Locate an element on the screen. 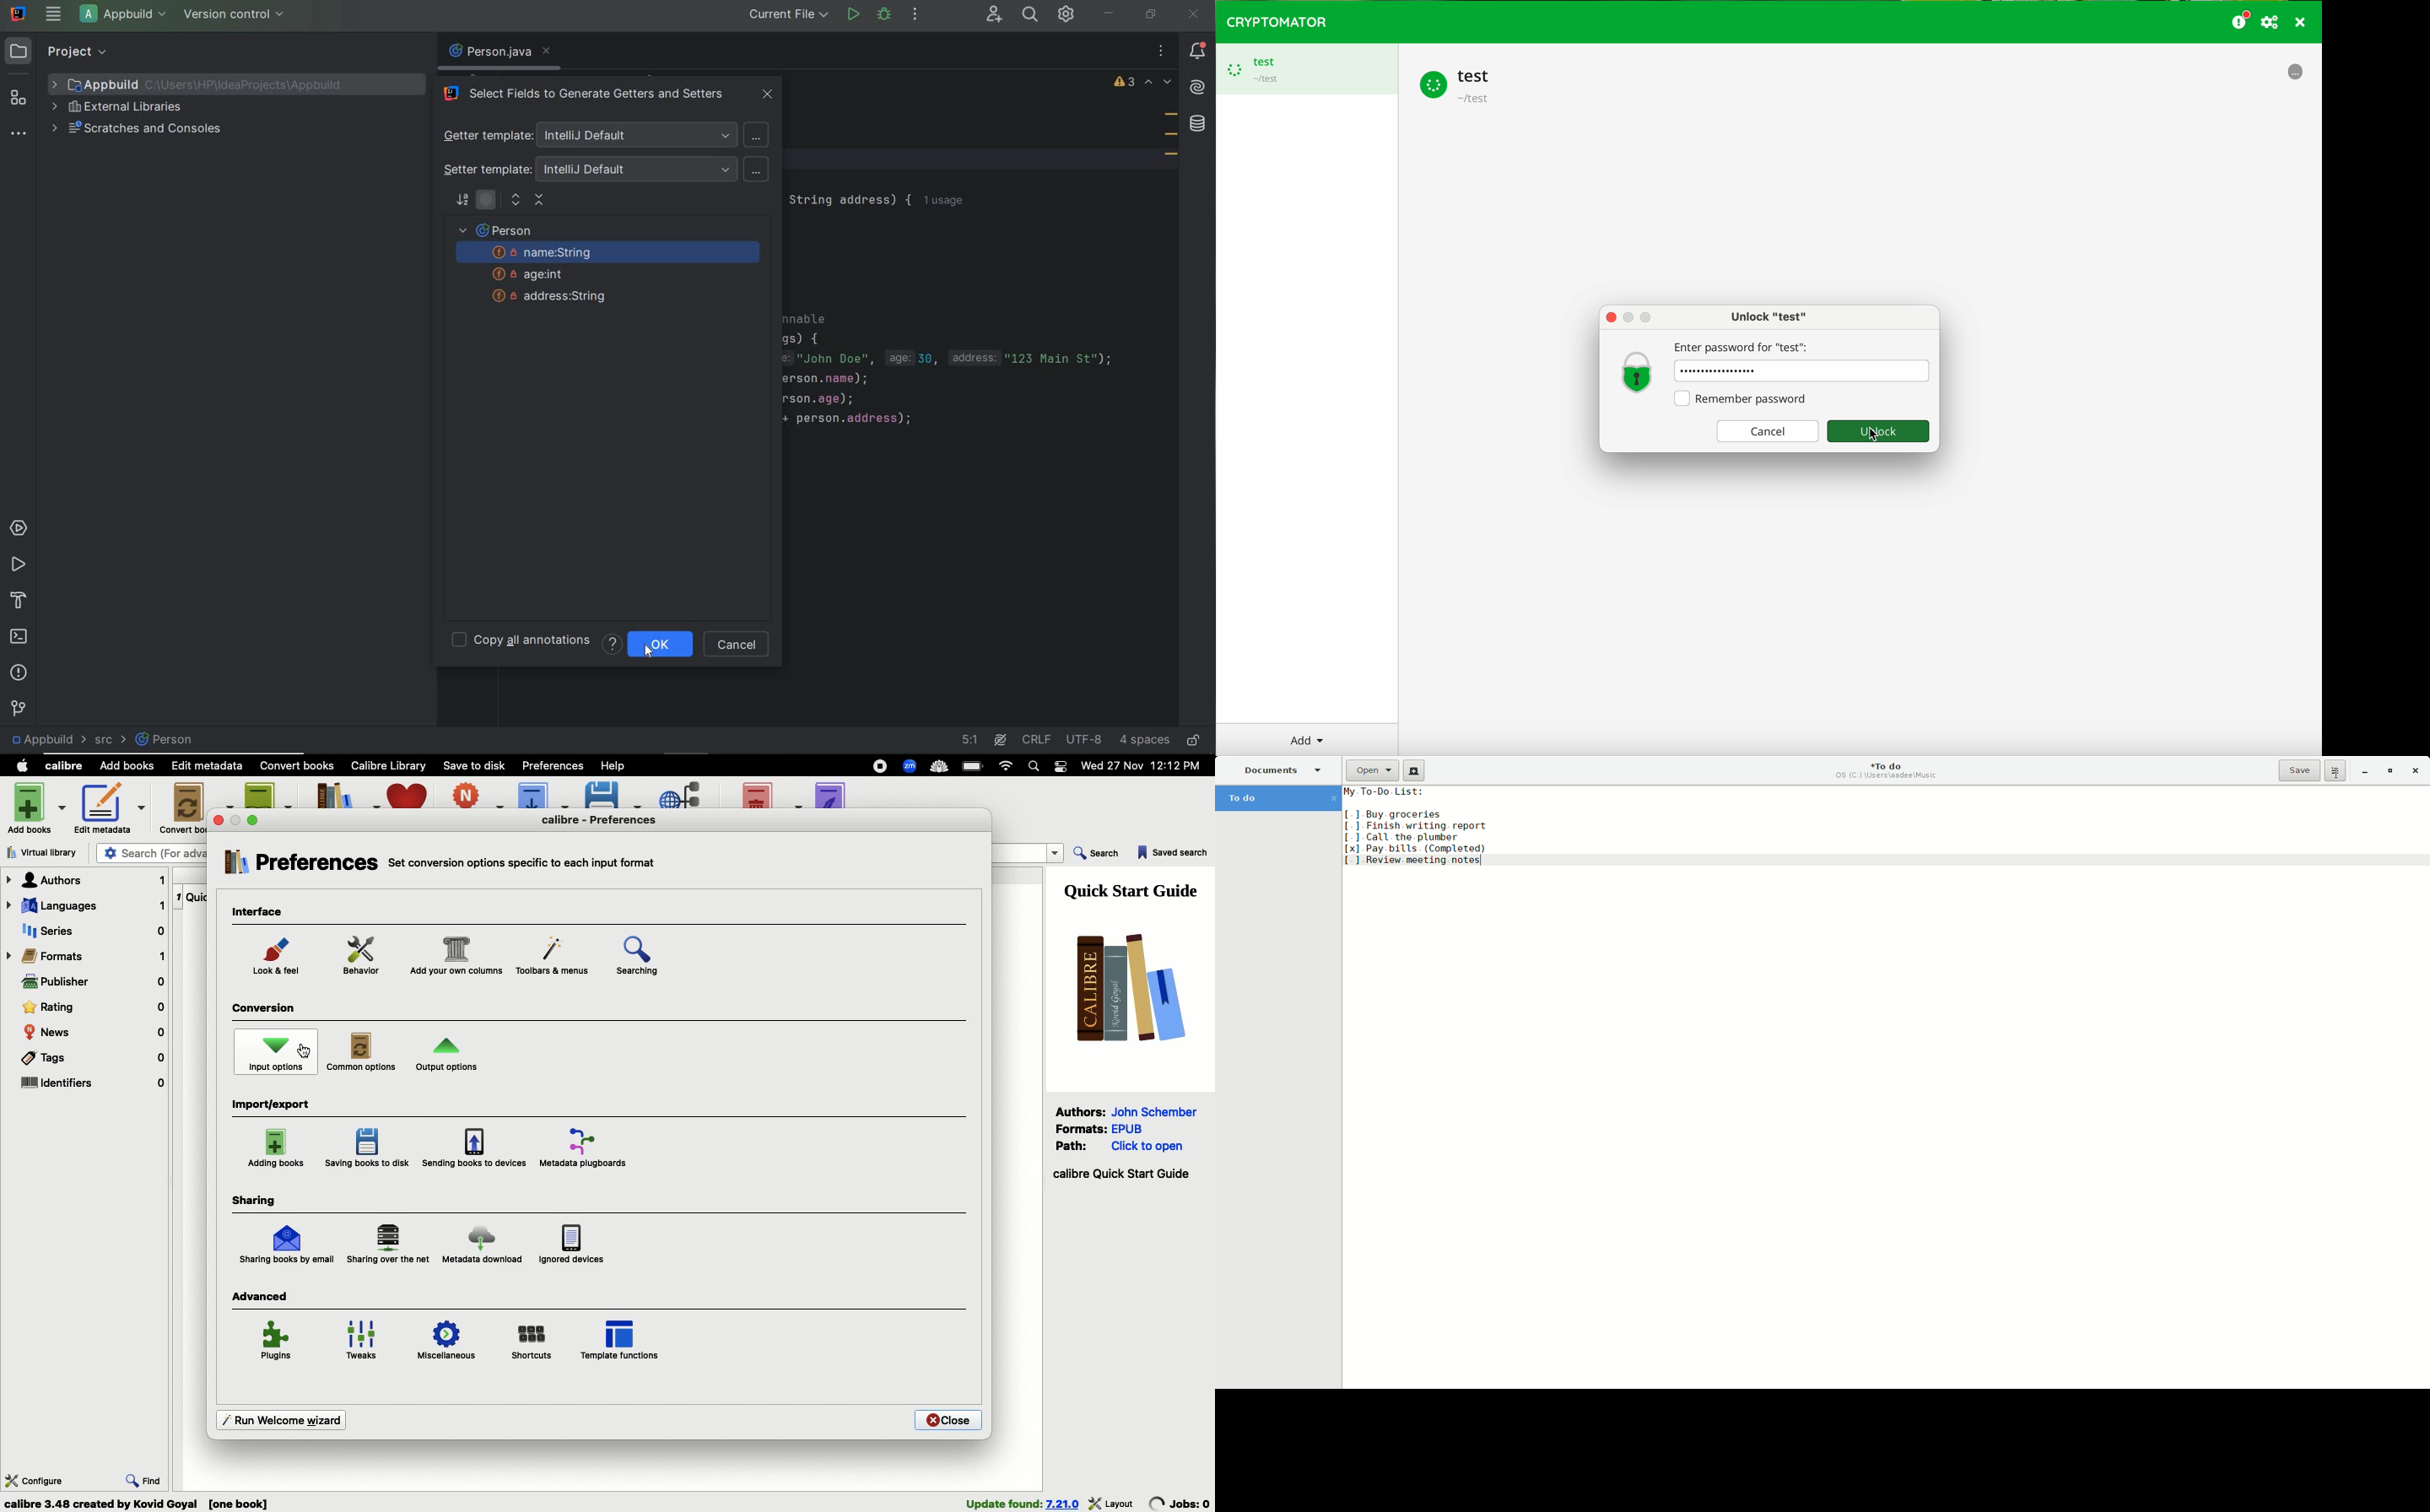 The height and width of the screenshot is (1512, 2436). Remember password is located at coordinates (1744, 398).